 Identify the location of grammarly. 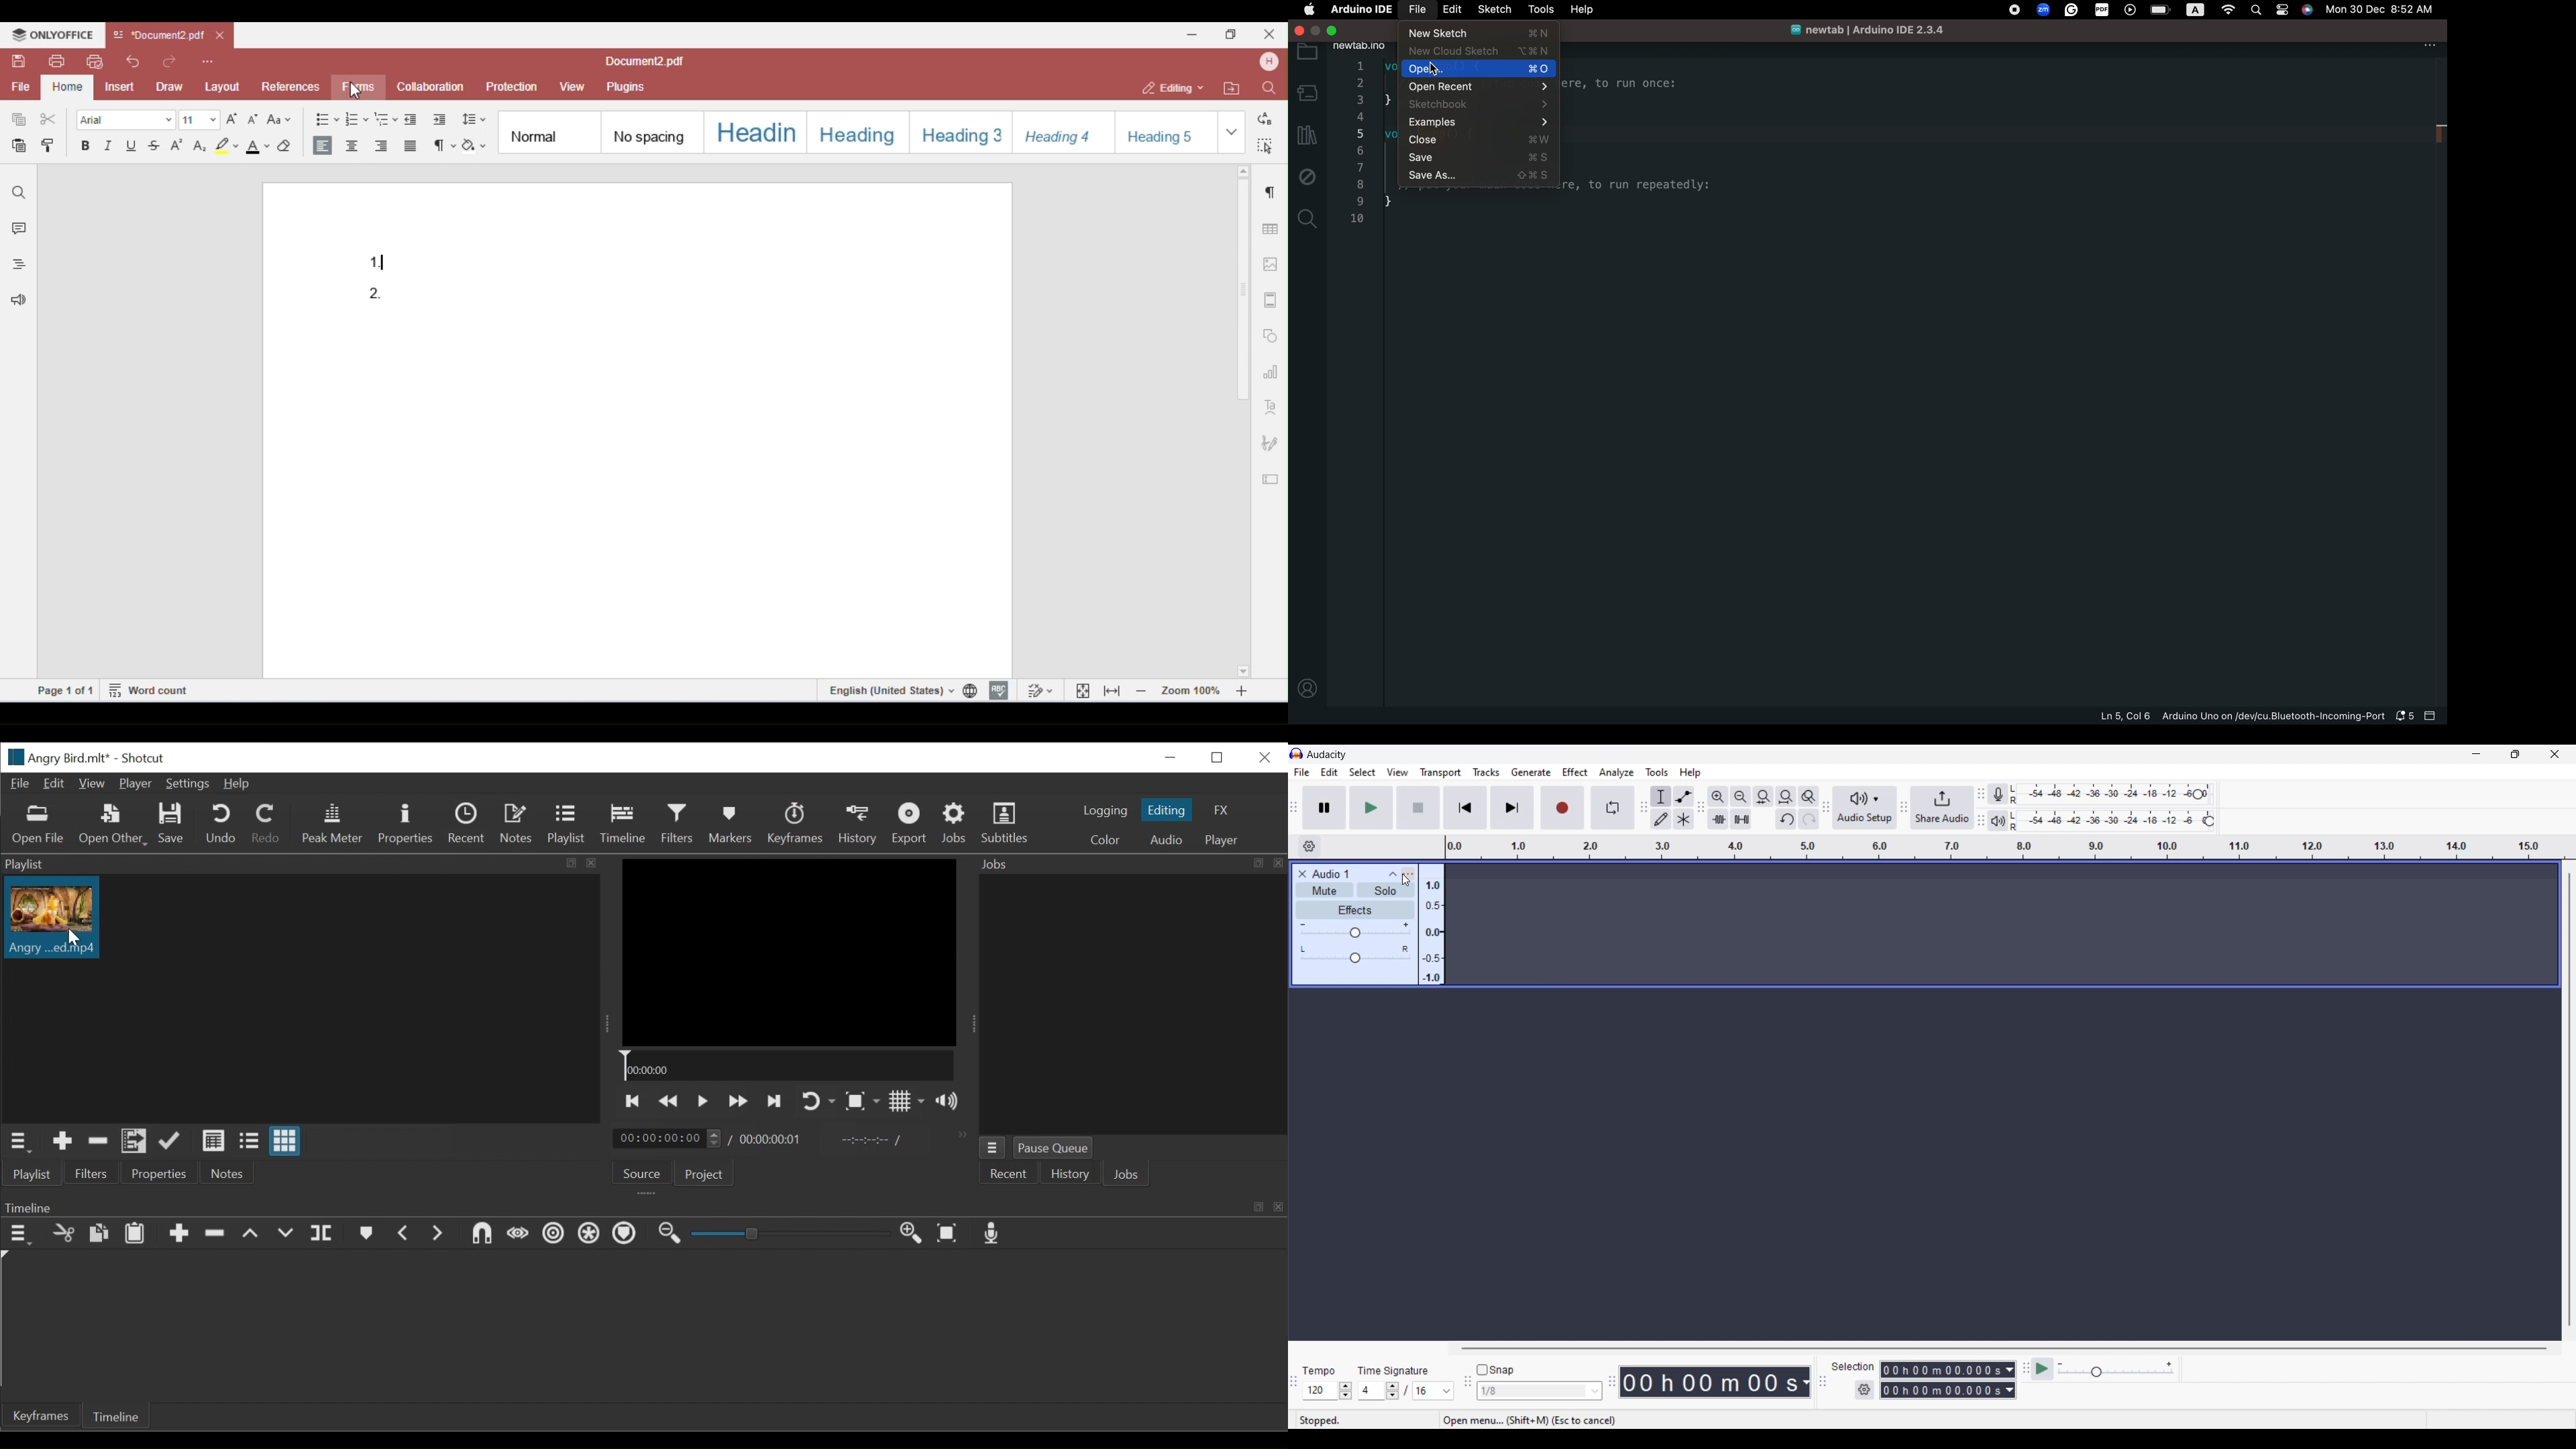
(2072, 9).